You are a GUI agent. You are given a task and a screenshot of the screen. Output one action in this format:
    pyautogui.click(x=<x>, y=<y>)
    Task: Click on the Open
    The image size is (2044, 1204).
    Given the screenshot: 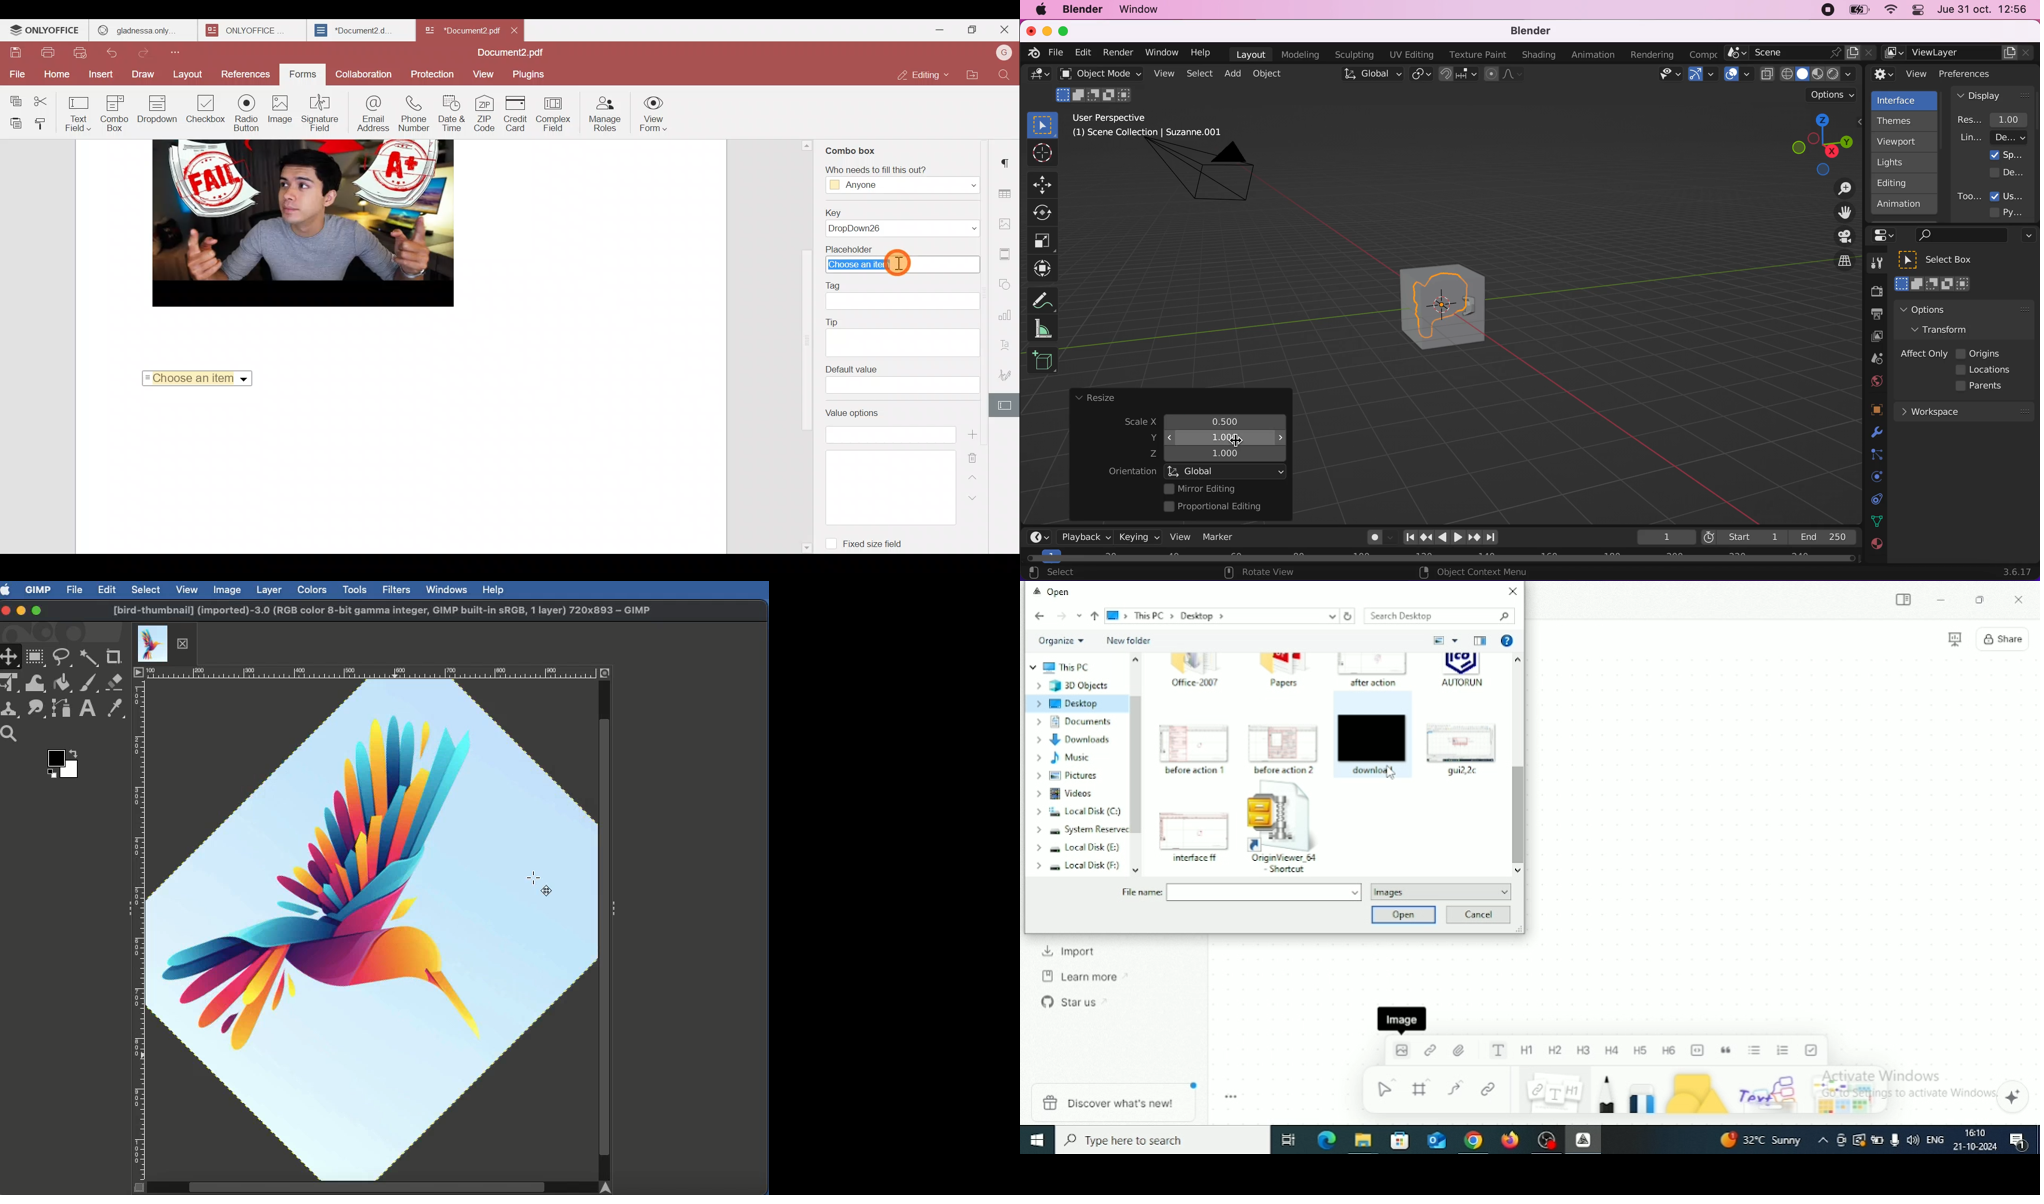 What is the action you would take?
    pyautogui.click(x=1403, y=914)
    